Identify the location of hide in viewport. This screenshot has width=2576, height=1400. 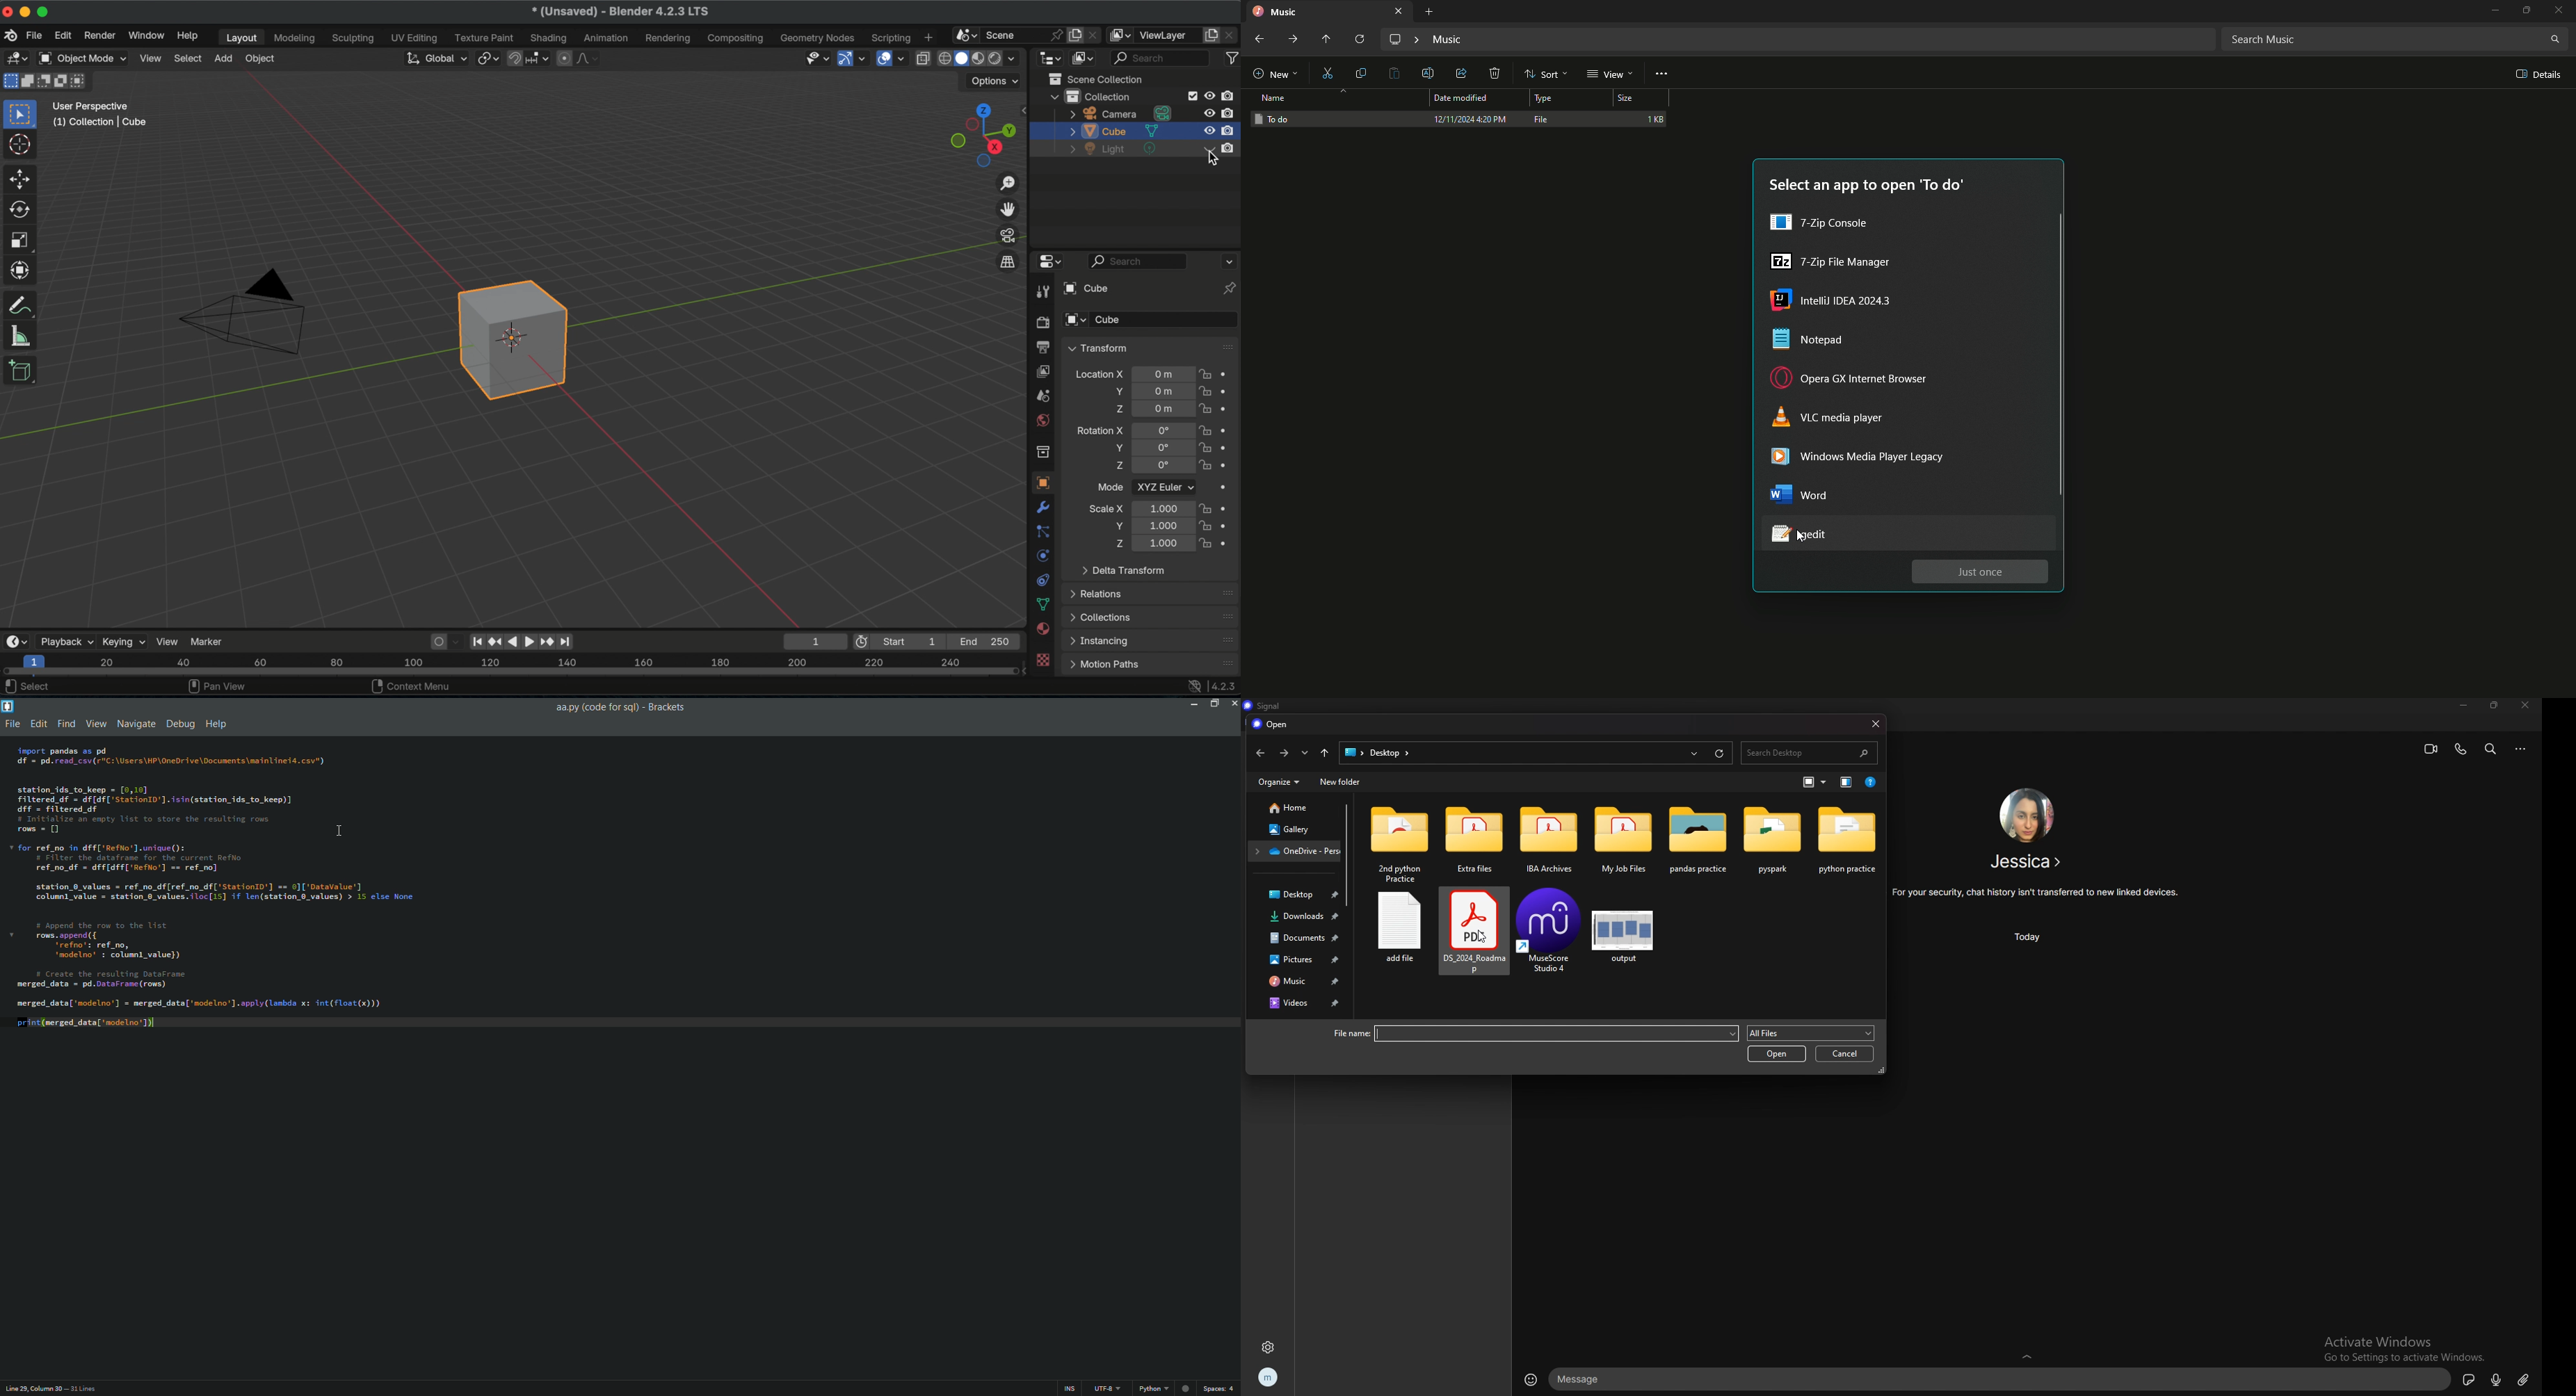
(1208, 111).